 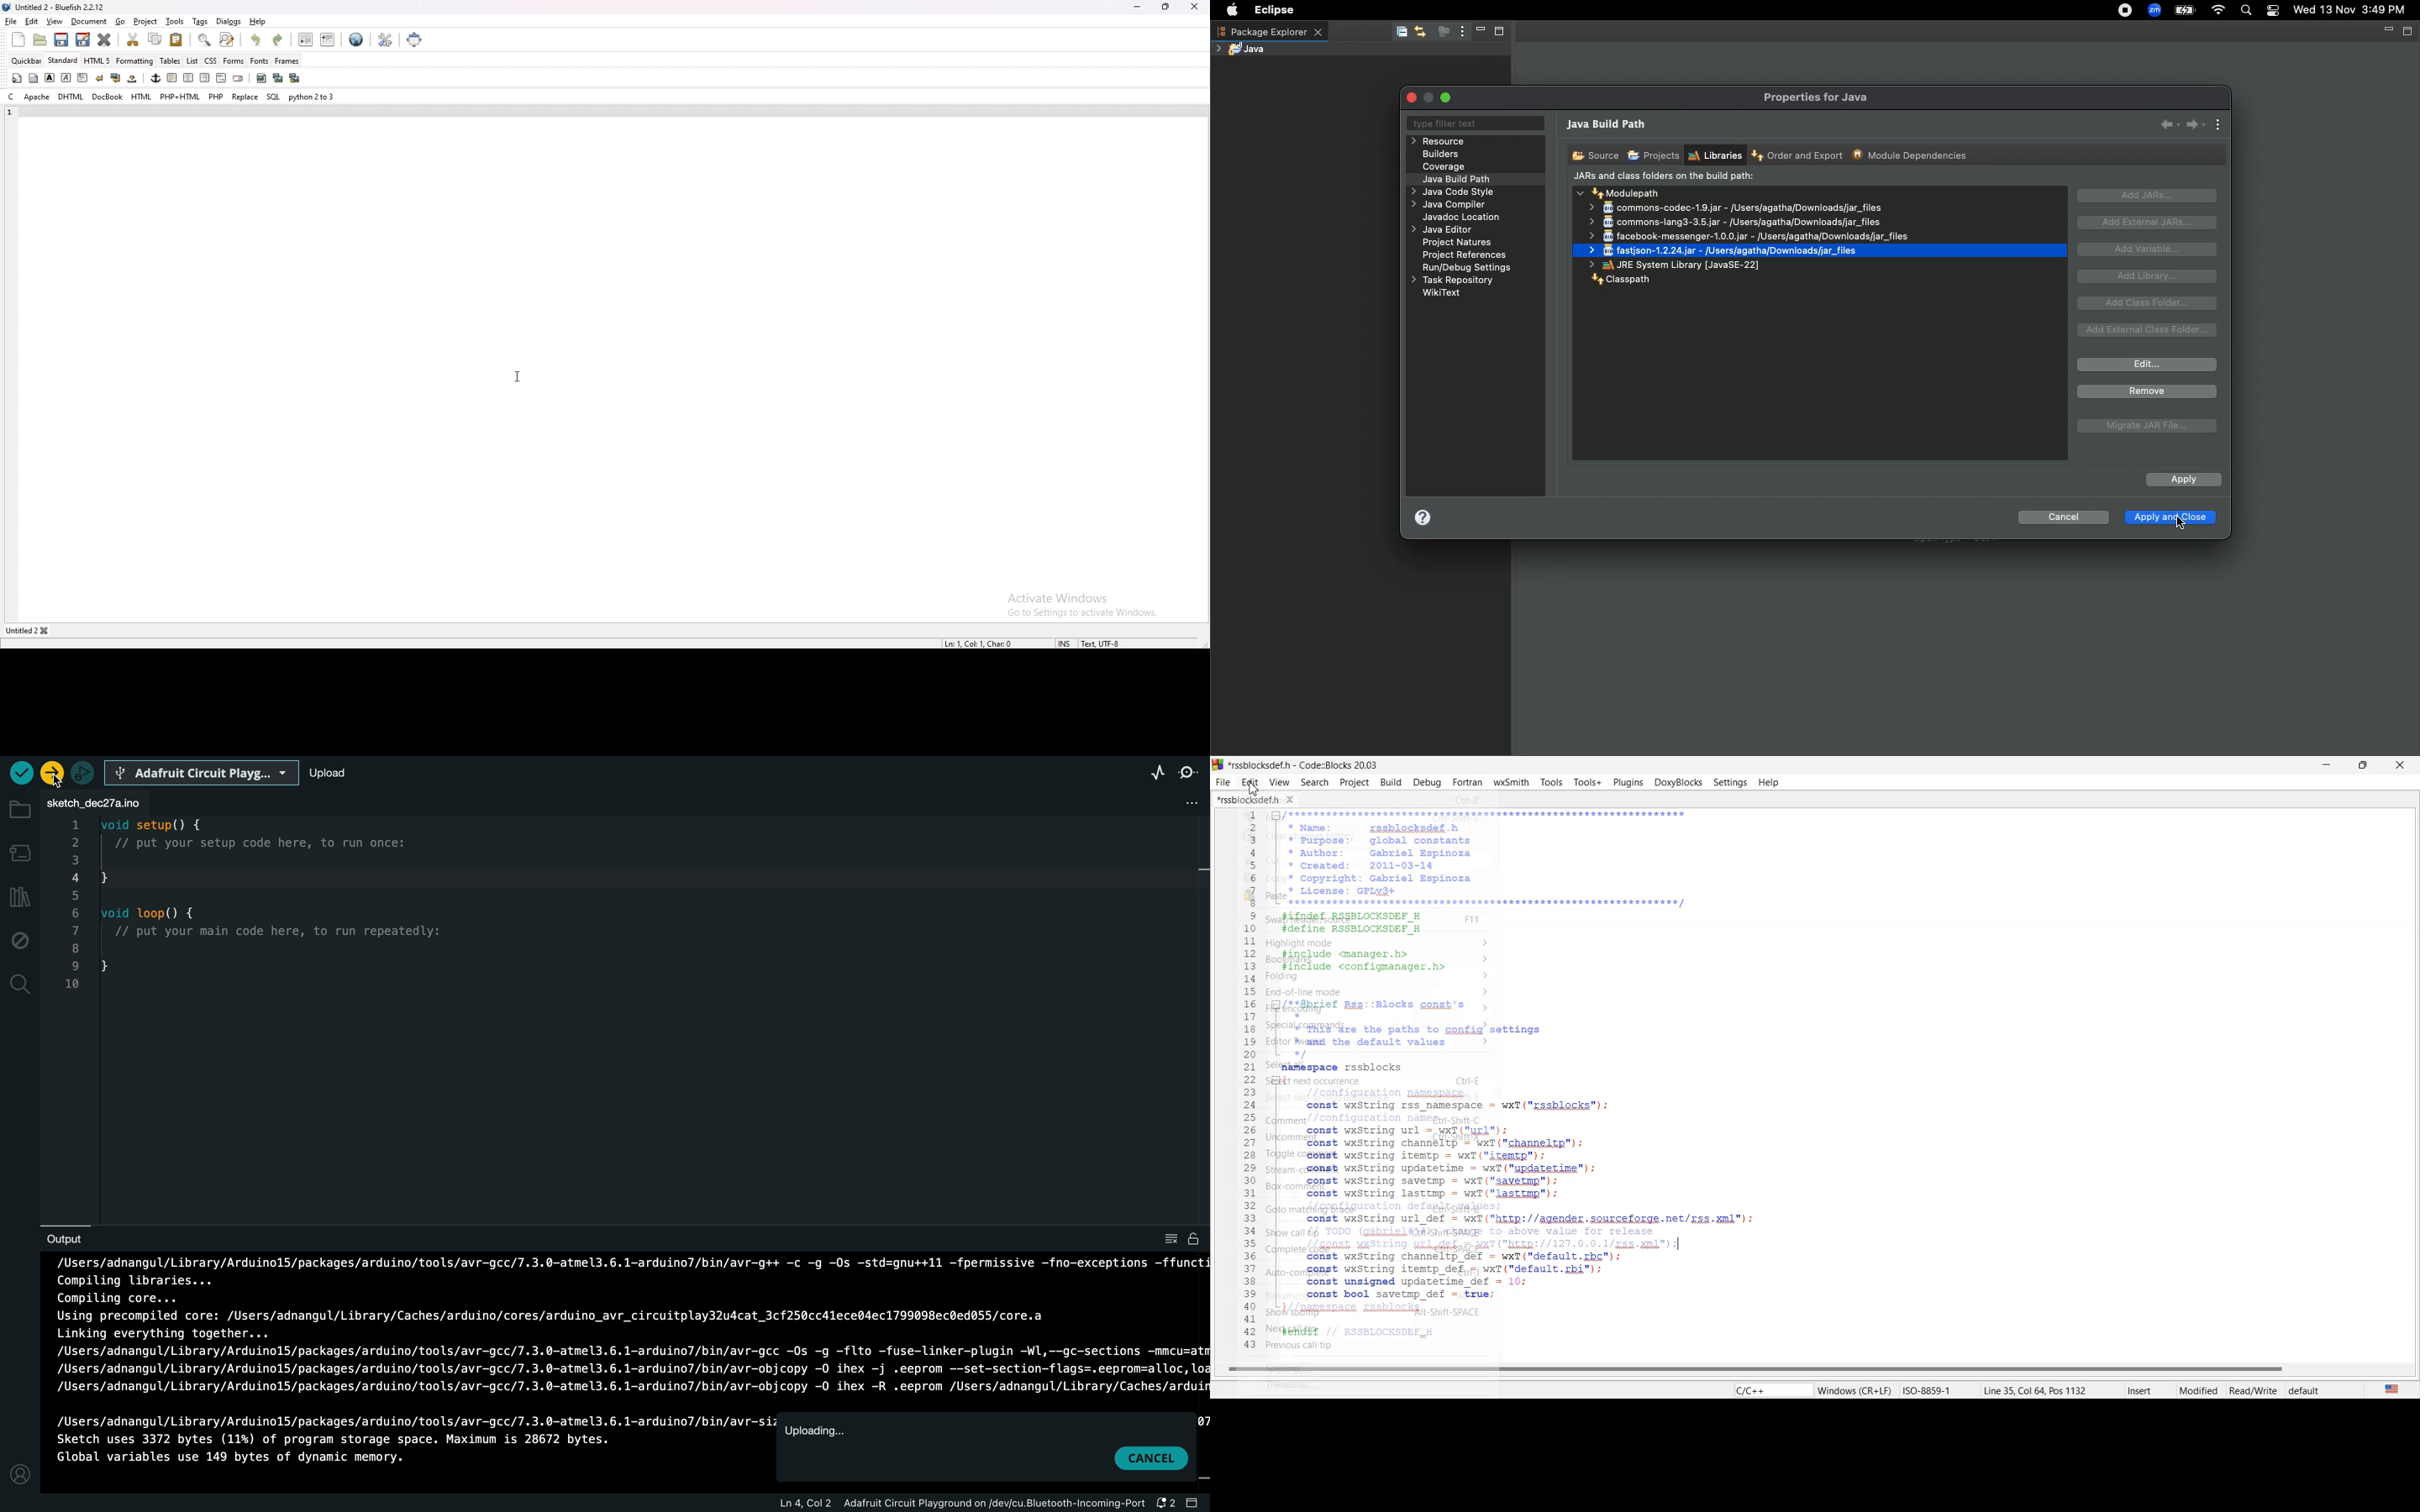 What do you see at coordinates (1530, 1080) in the screenshot?
I see `IDE CODE ` at bounding box center [1530, 1080].